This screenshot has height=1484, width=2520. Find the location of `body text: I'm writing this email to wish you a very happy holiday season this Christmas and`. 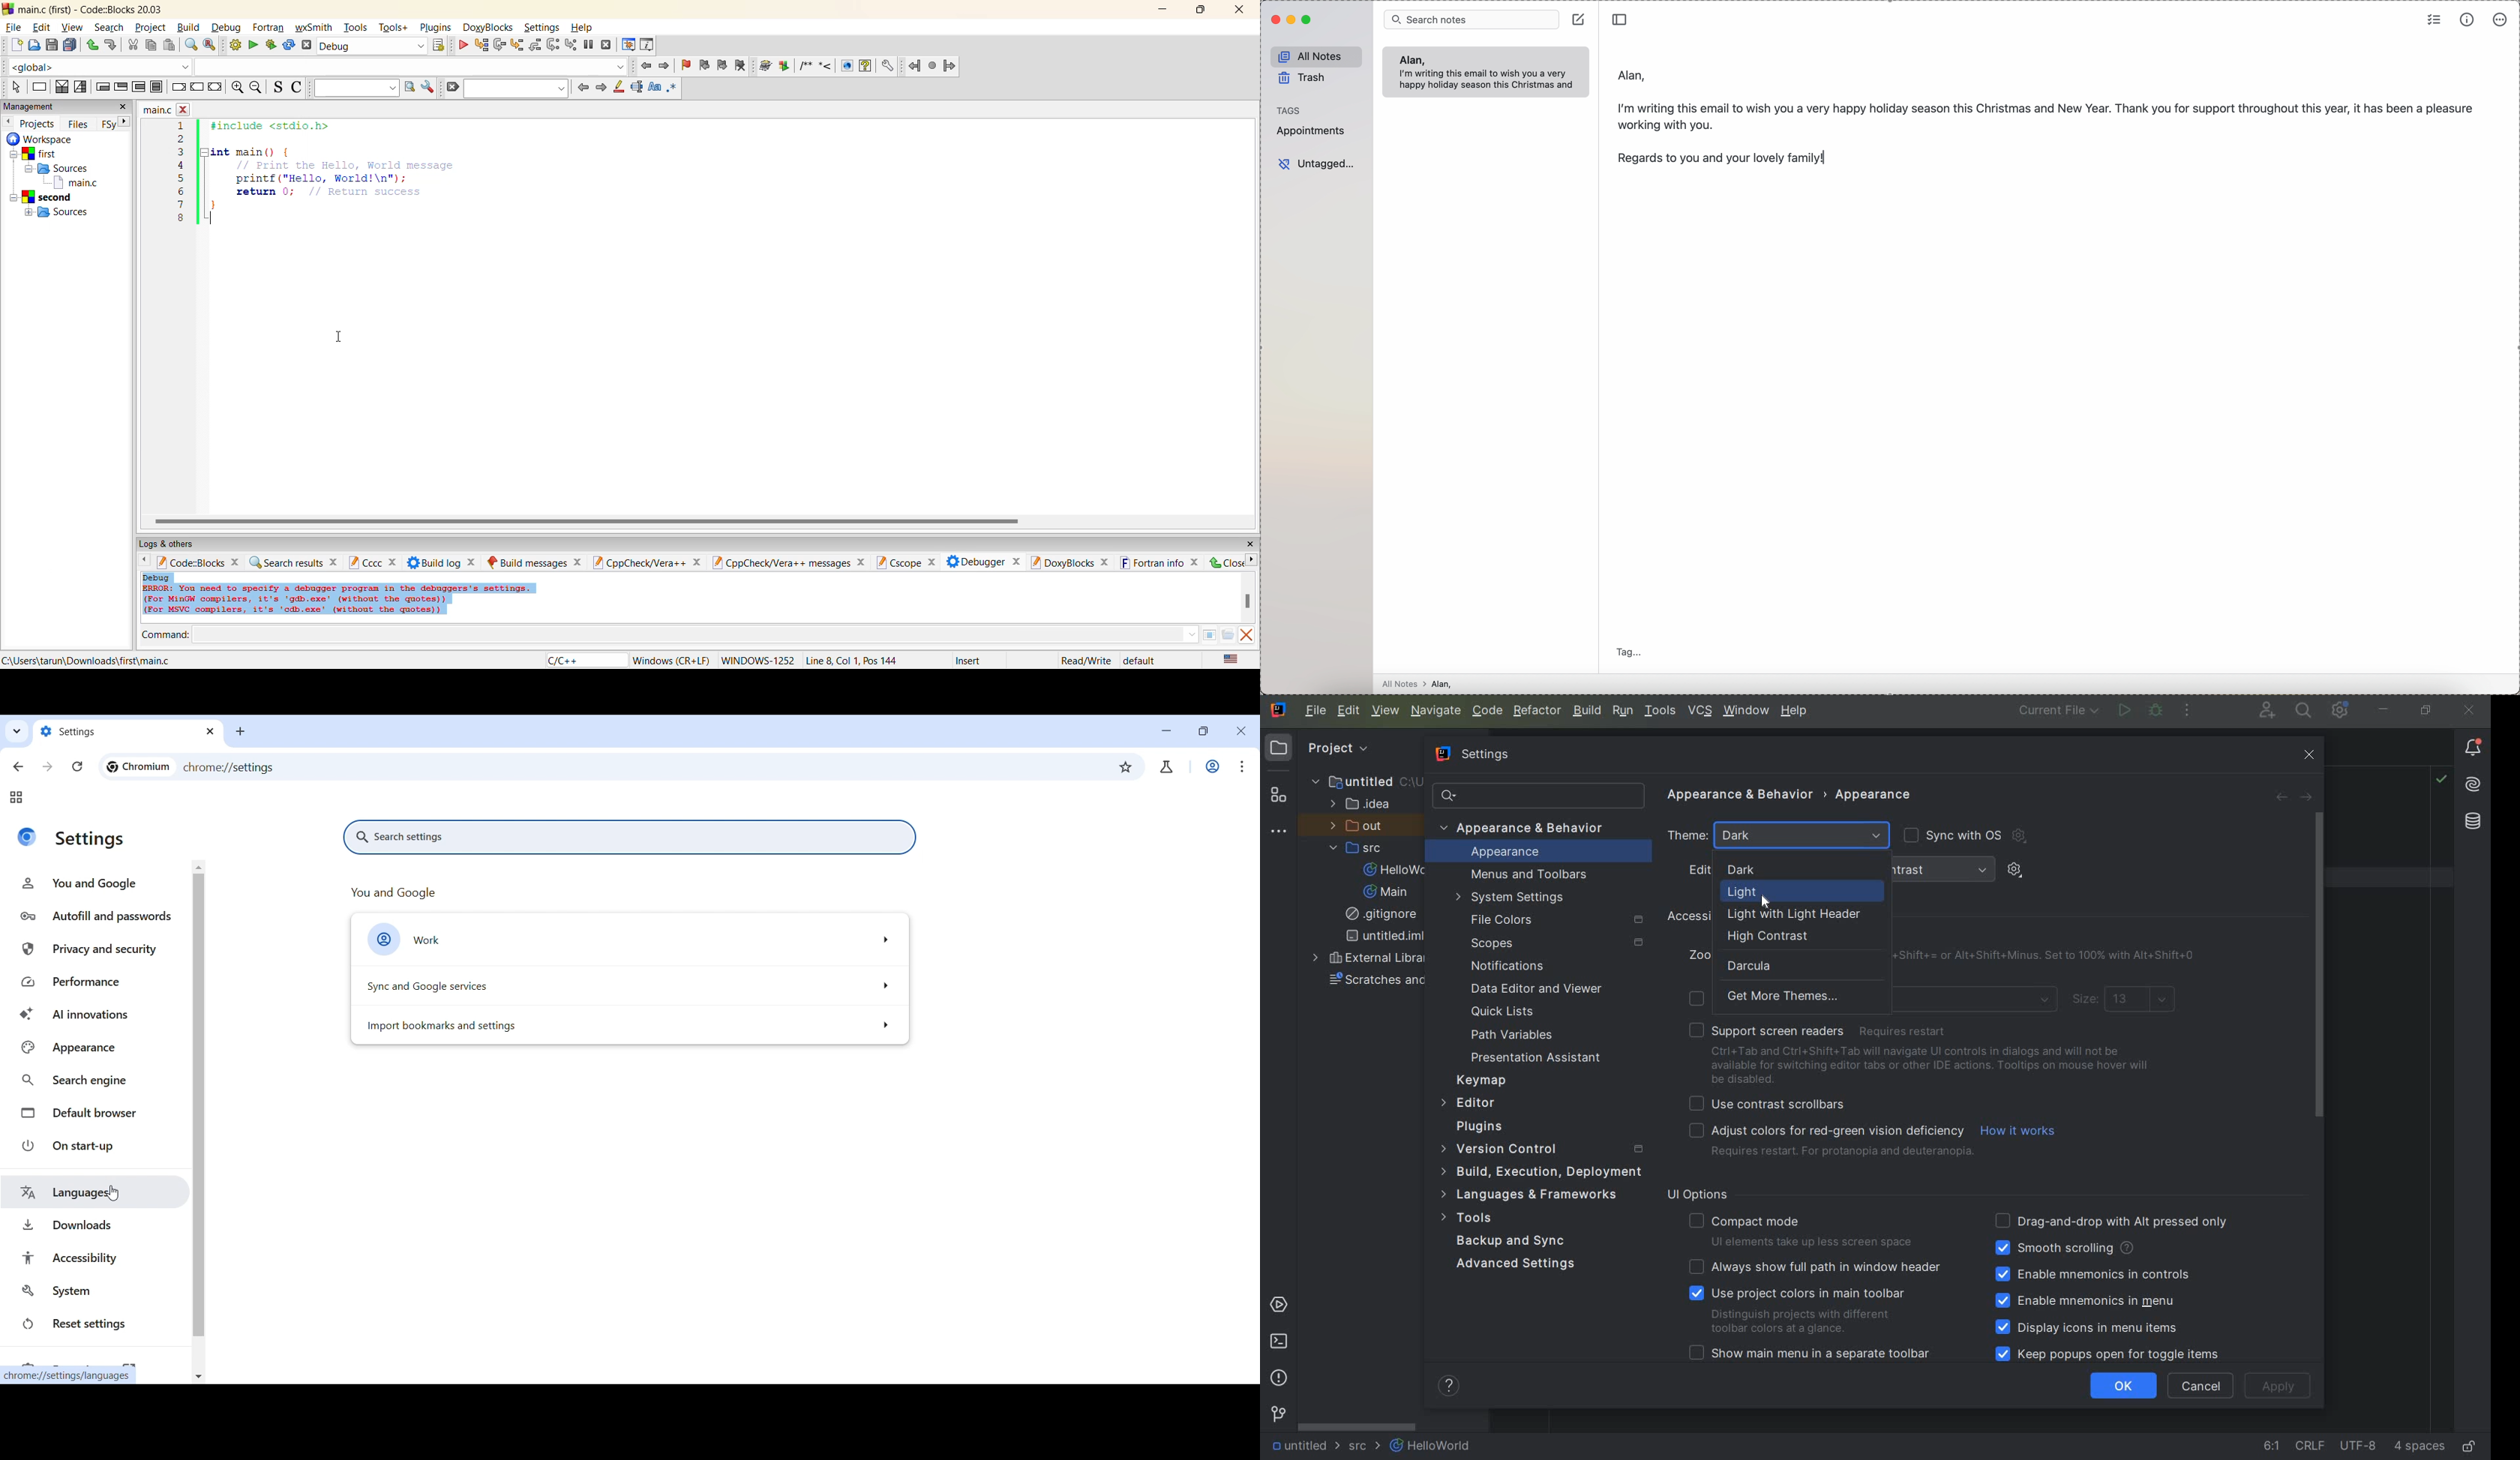

body text: I'm writing this email to wish you a very happy holiday season this Christmas and is located at coordinates (1490, 81).